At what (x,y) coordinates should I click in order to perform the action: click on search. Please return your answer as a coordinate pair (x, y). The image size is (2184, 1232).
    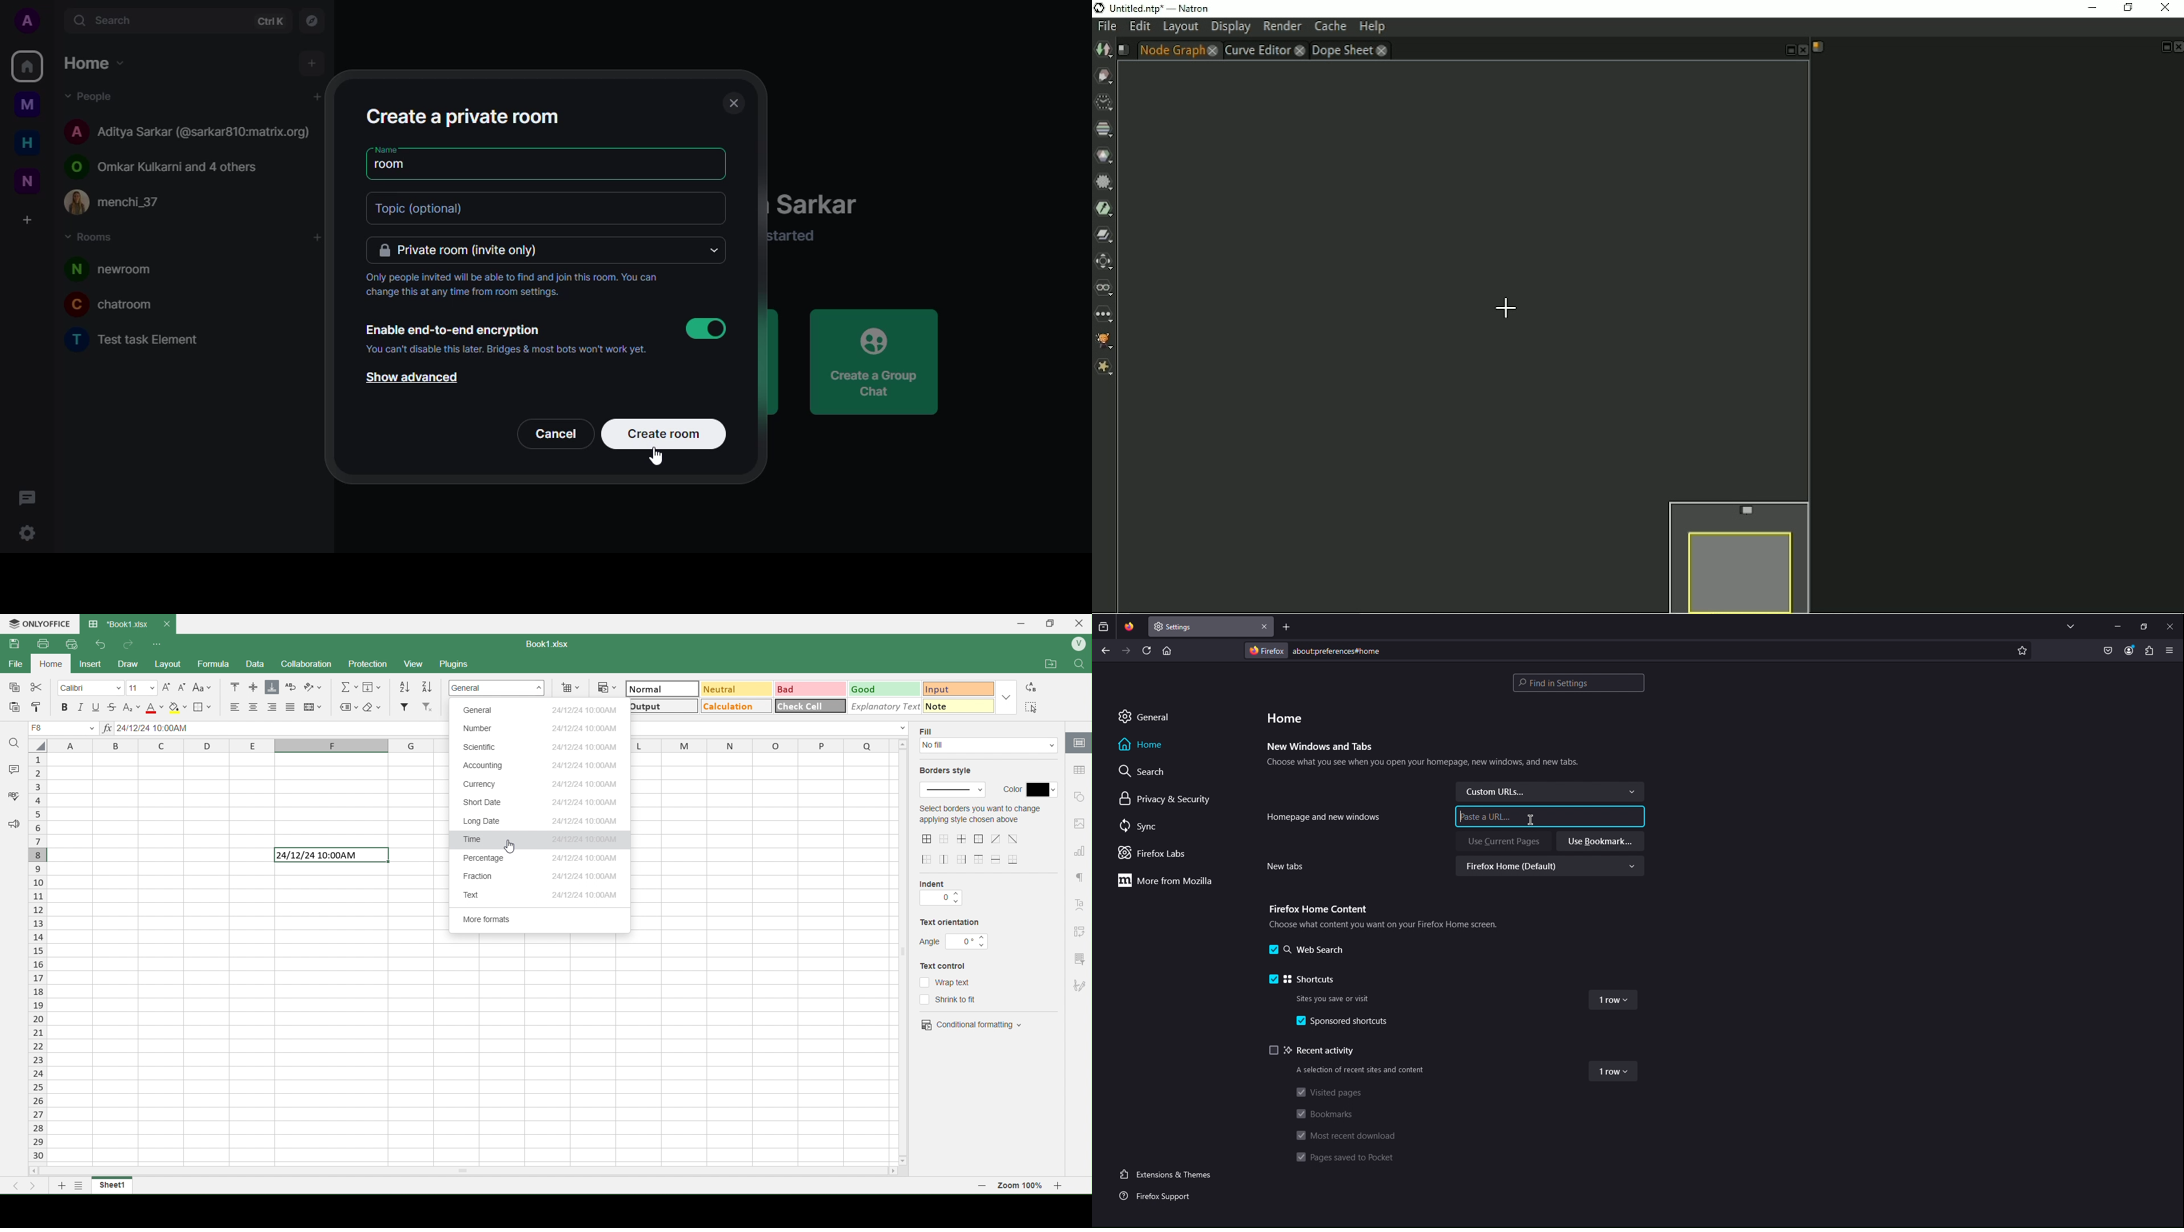
    Looking at the image, I should click on (124, 20).